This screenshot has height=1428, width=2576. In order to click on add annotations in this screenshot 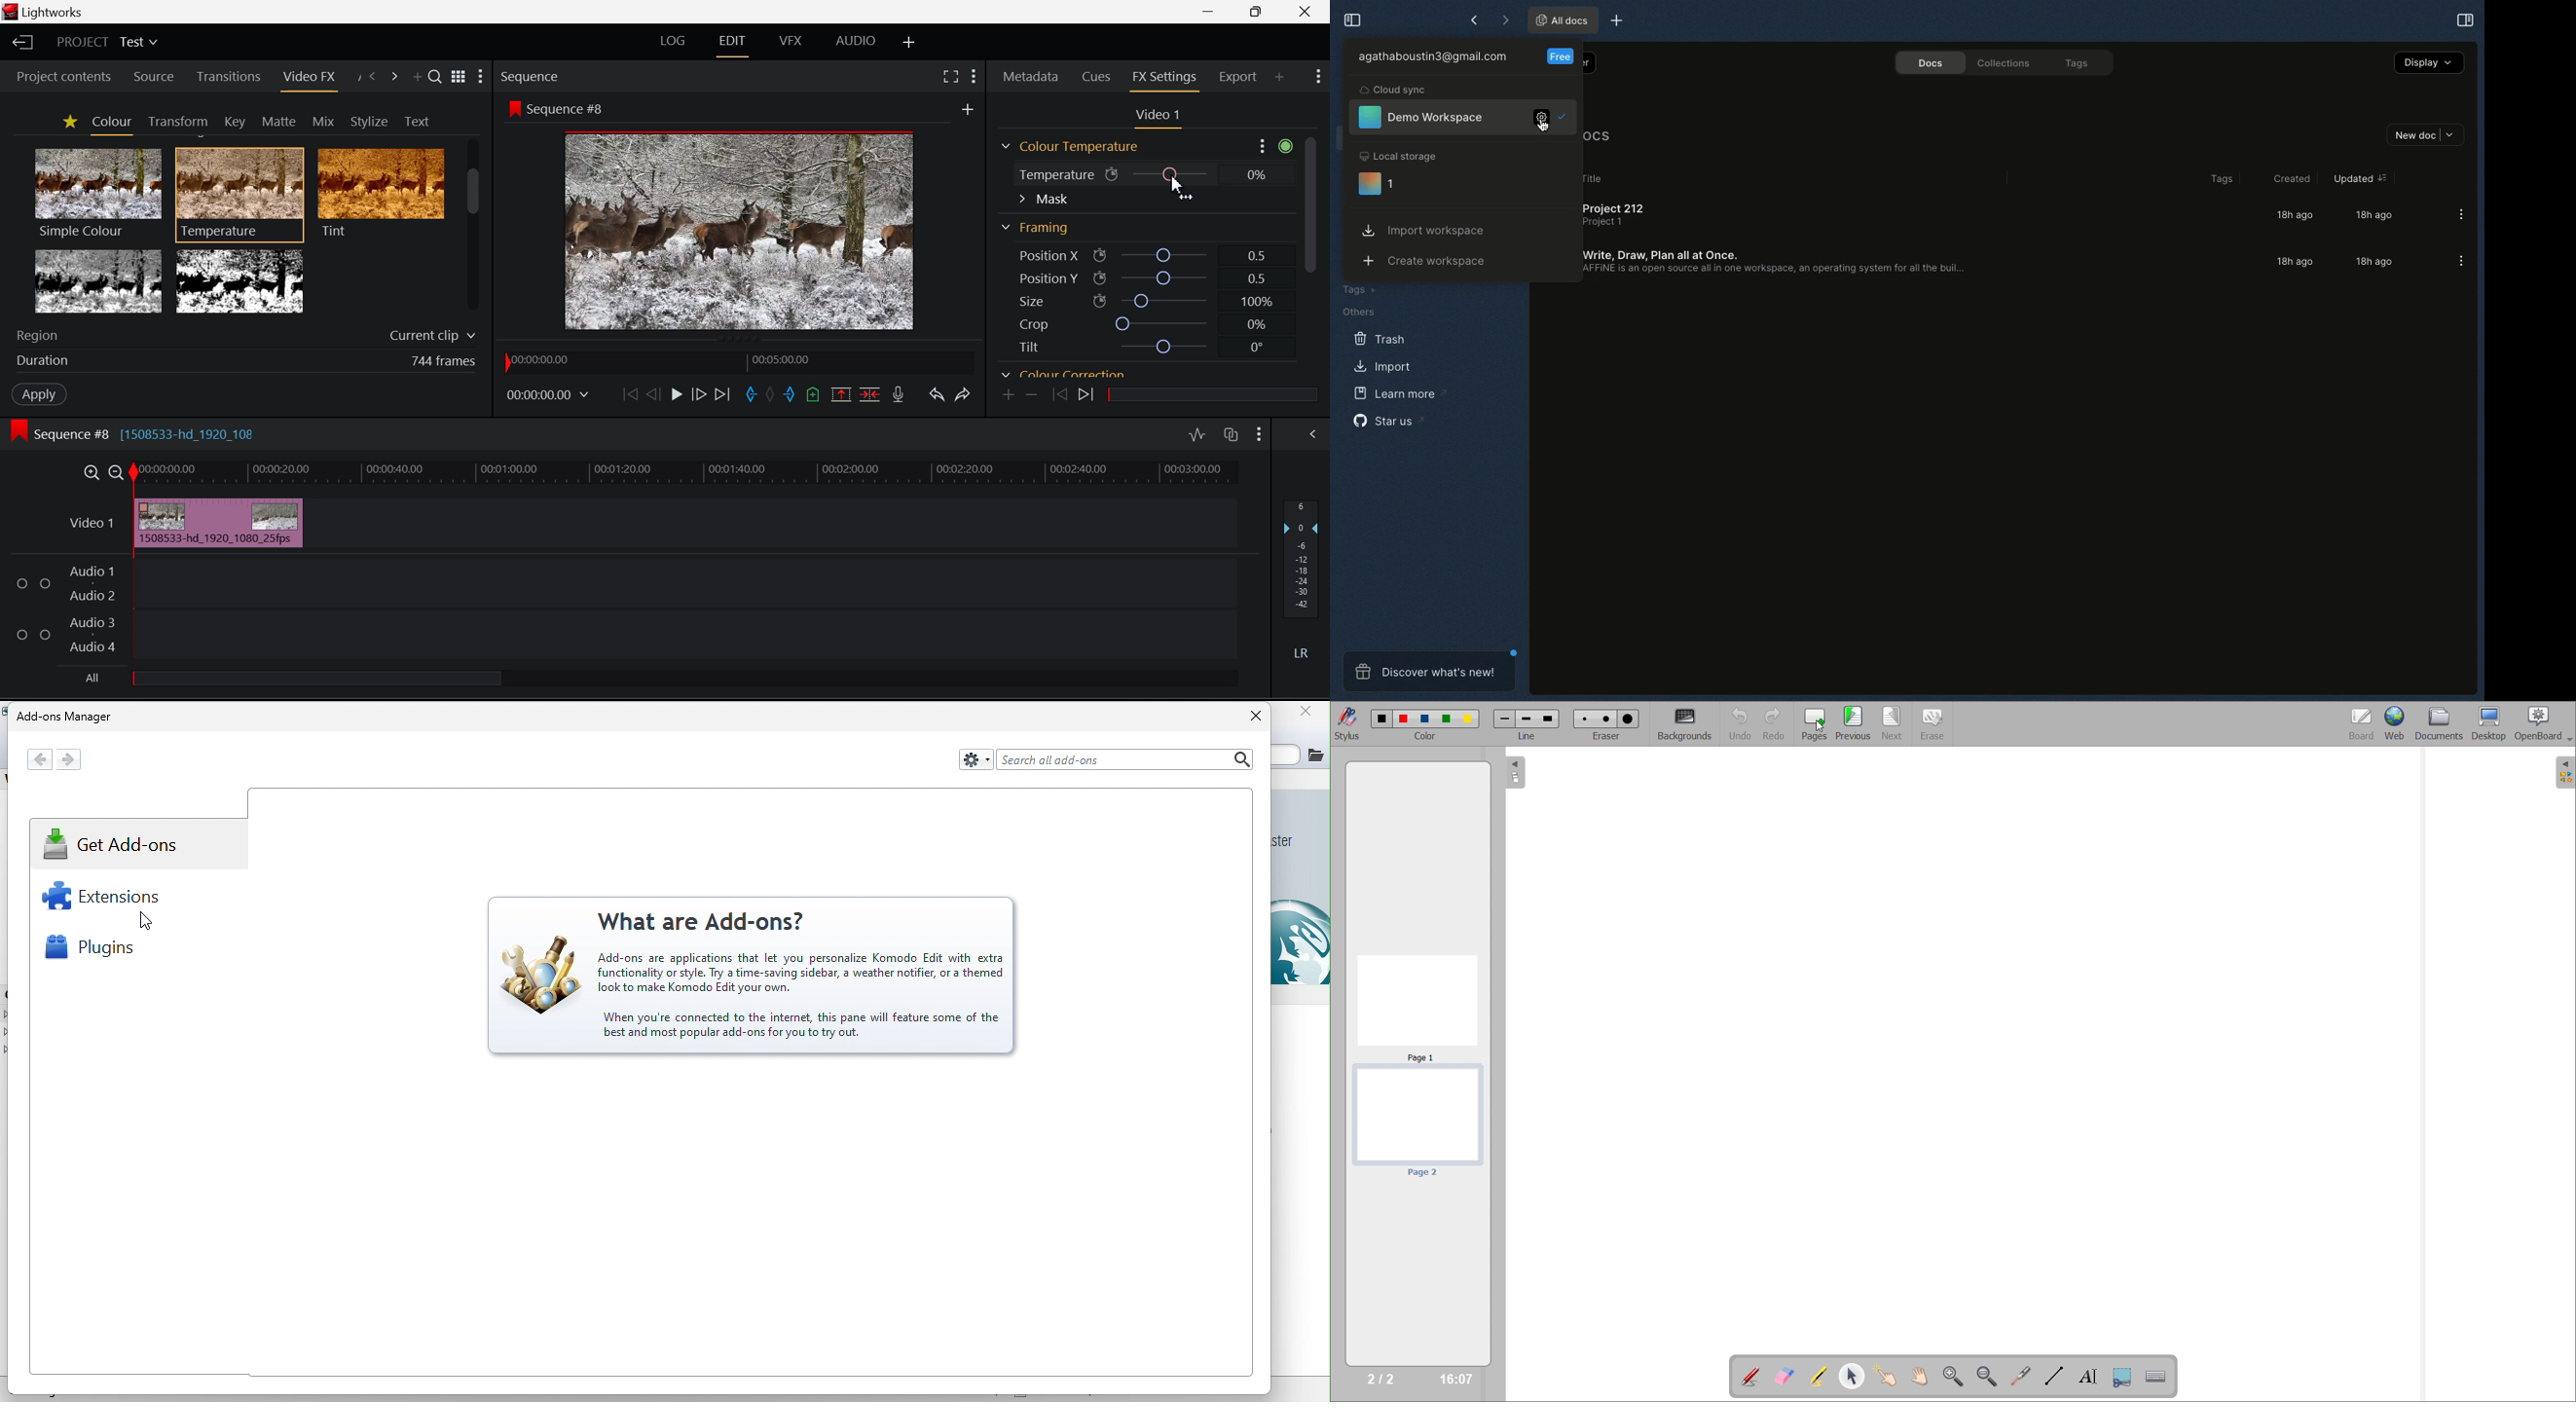, I will do `click(1749, 1377)`.